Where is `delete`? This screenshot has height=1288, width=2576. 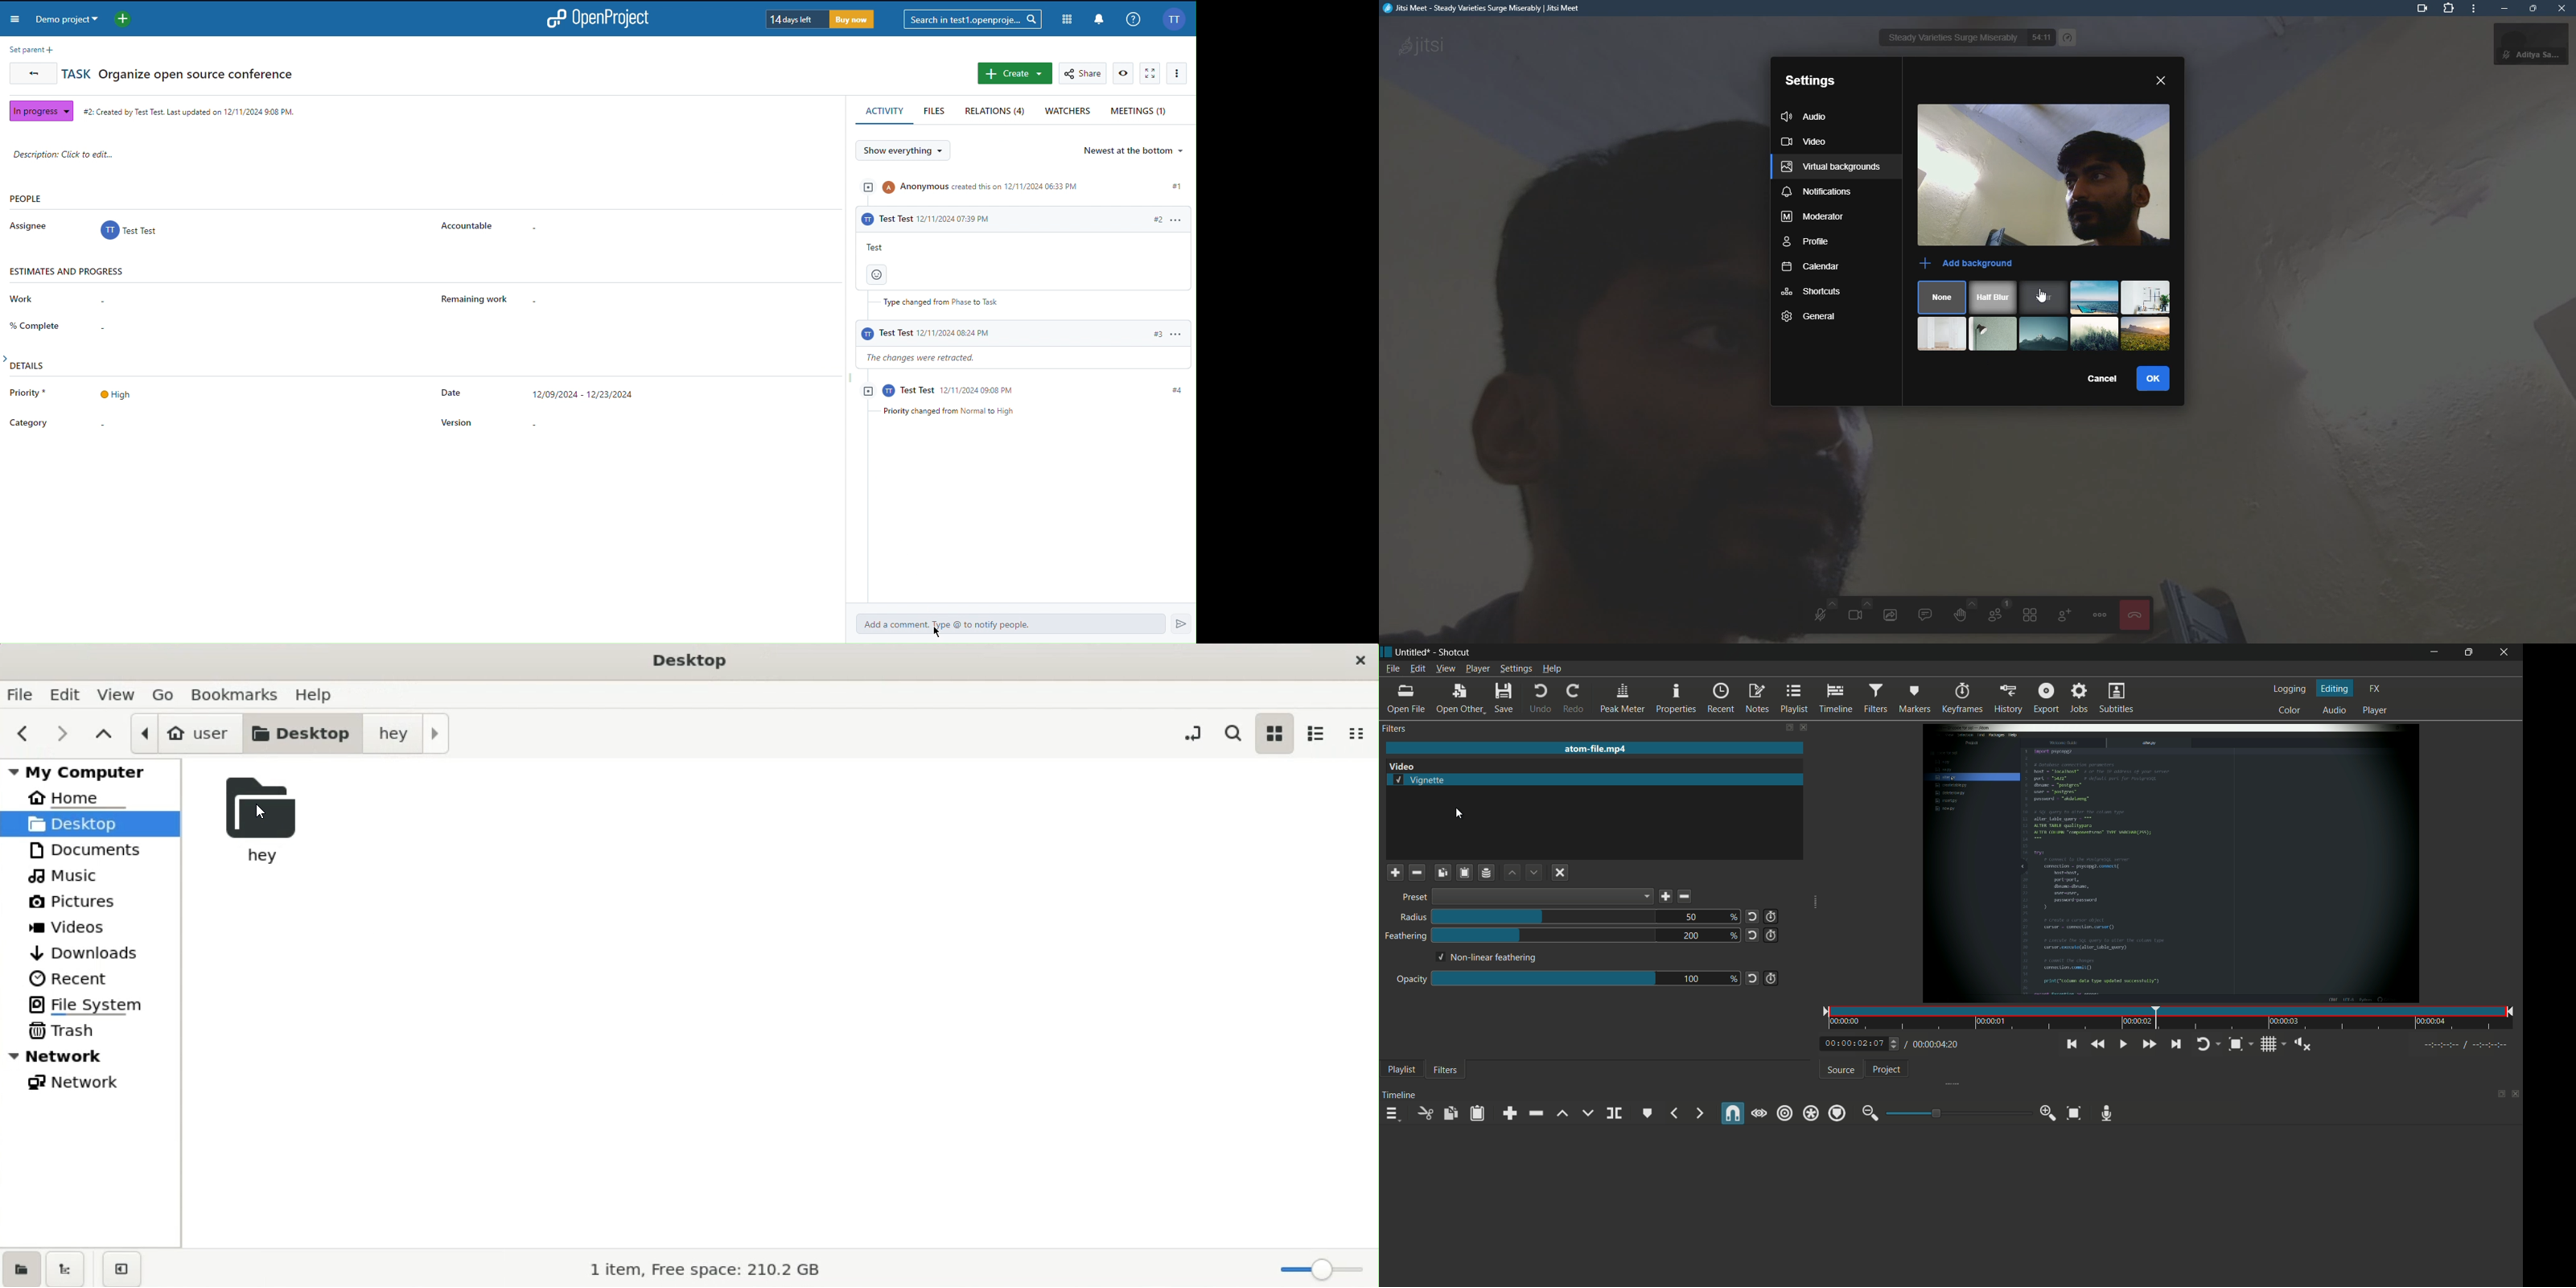 delete is located at coordinates (1685, 896).